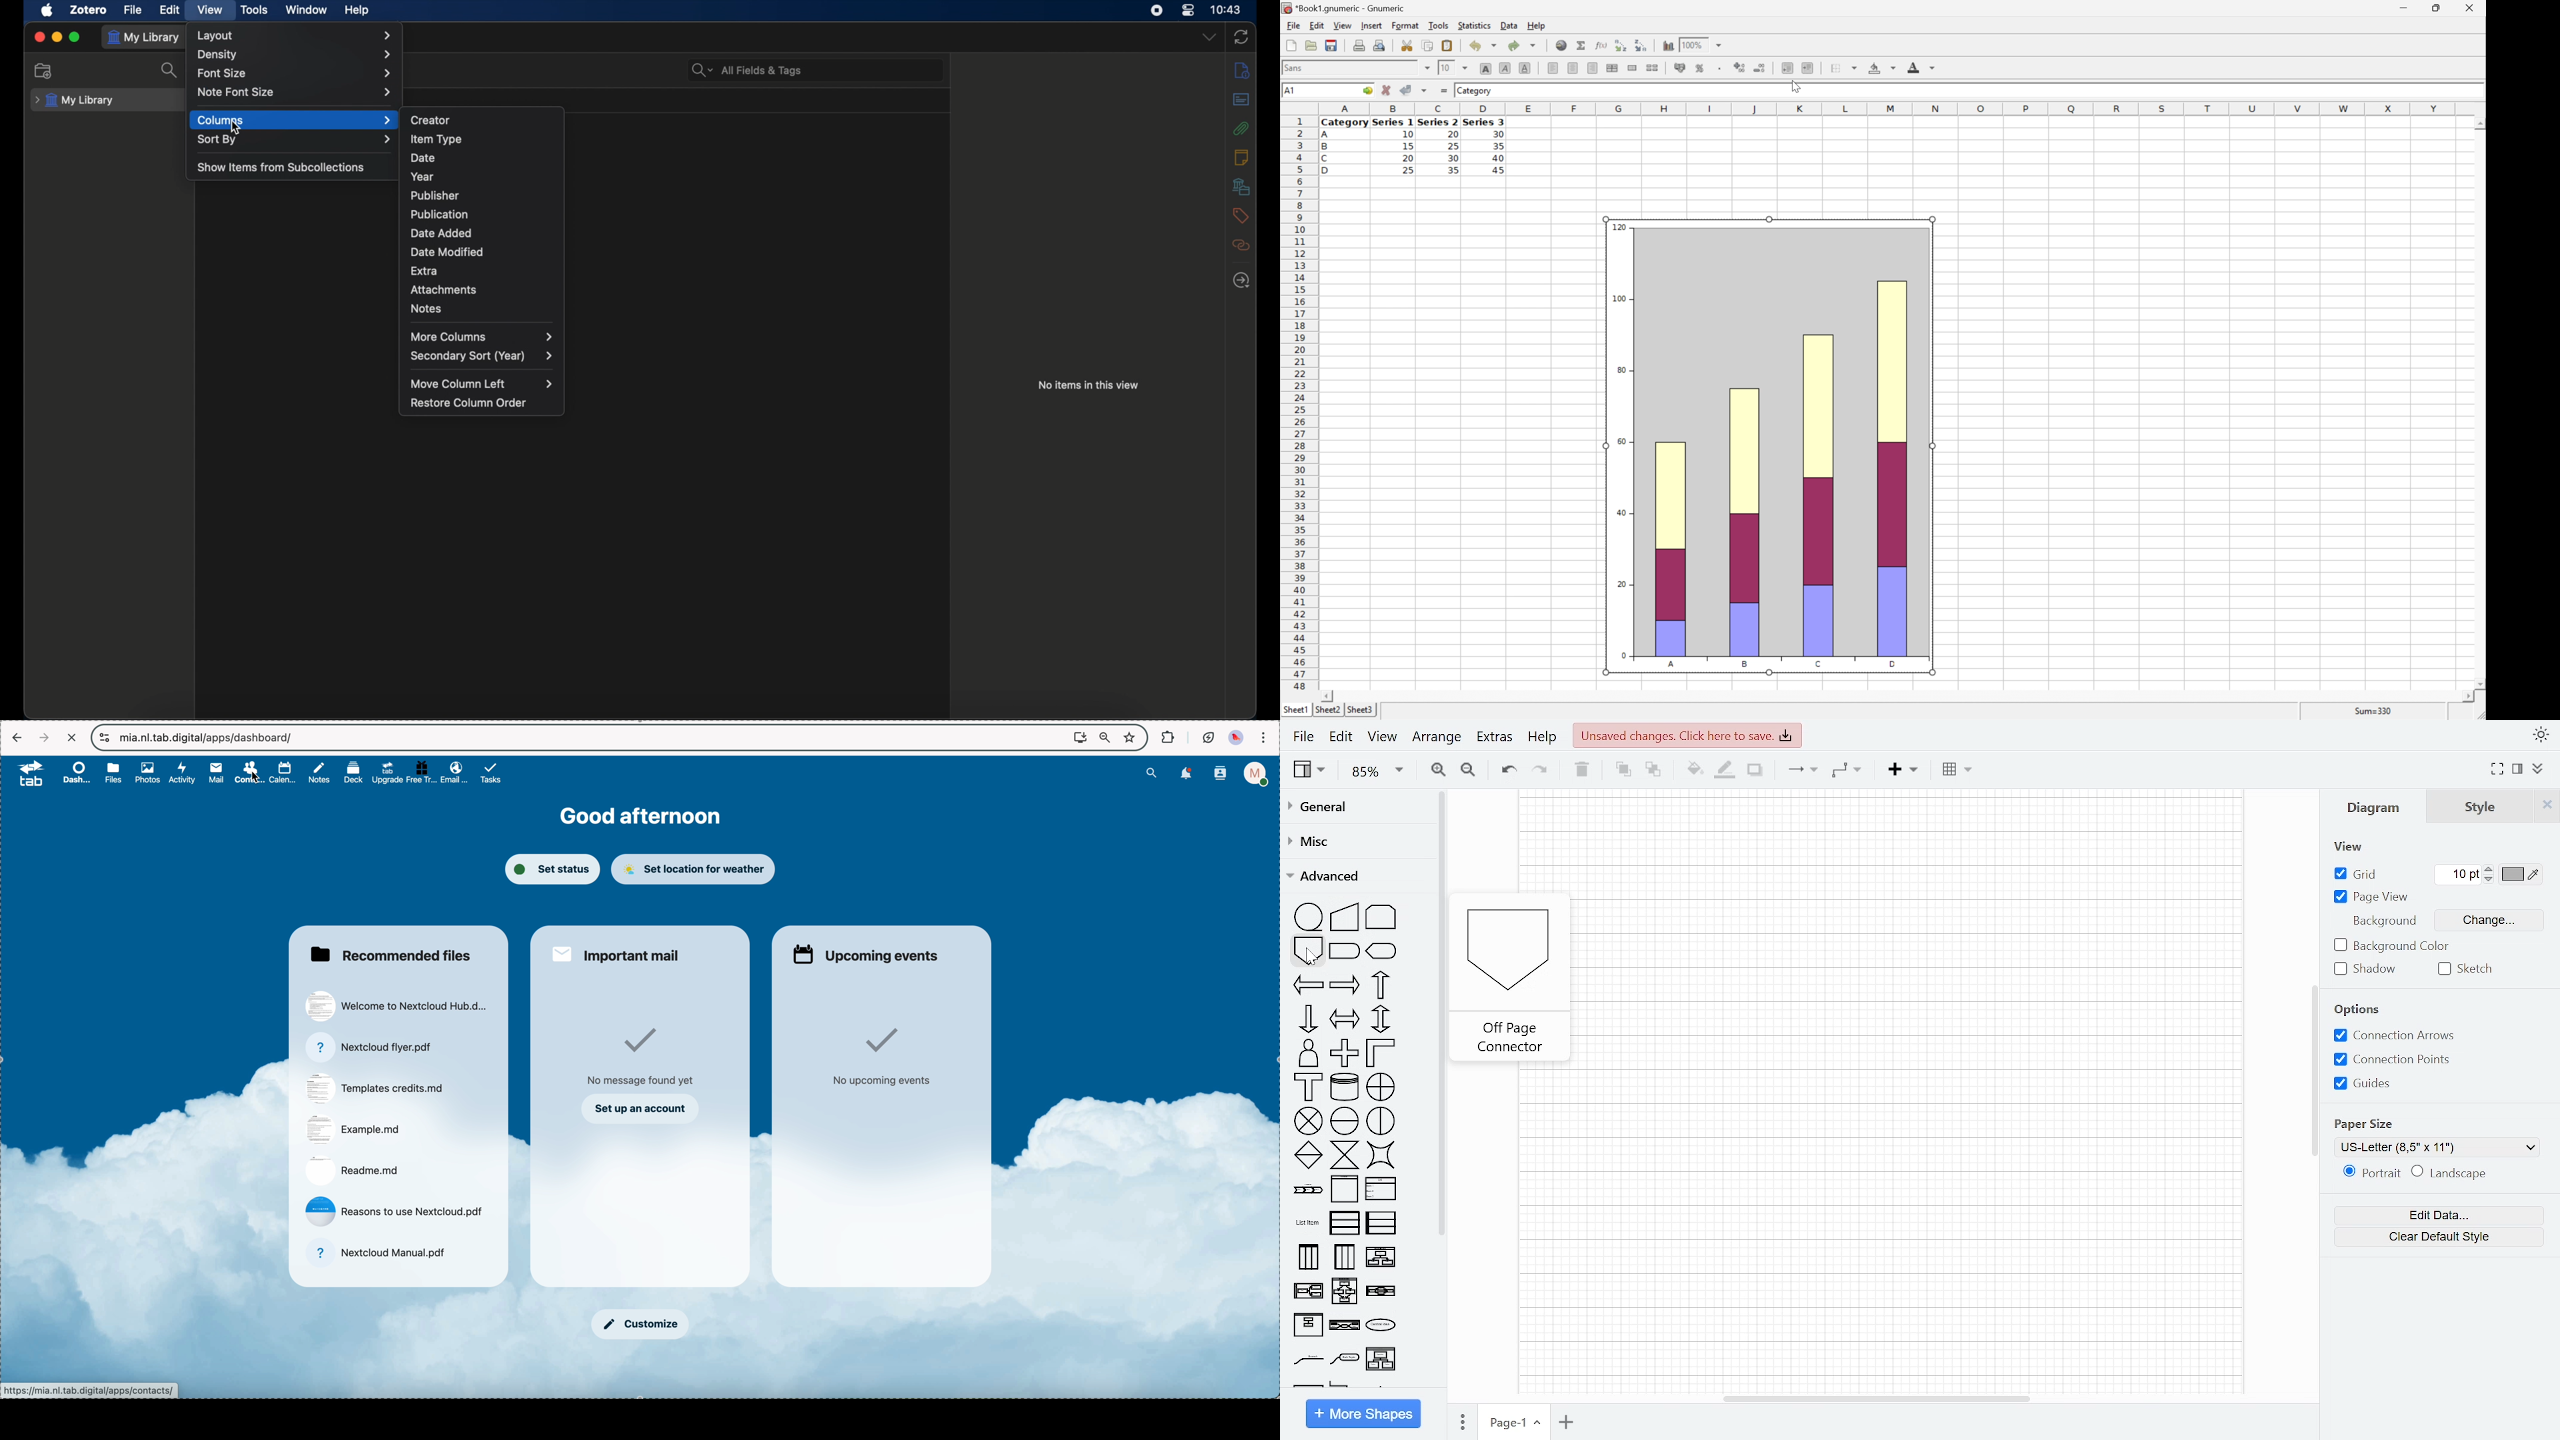  I want to click on sync, so click(1241, 37).